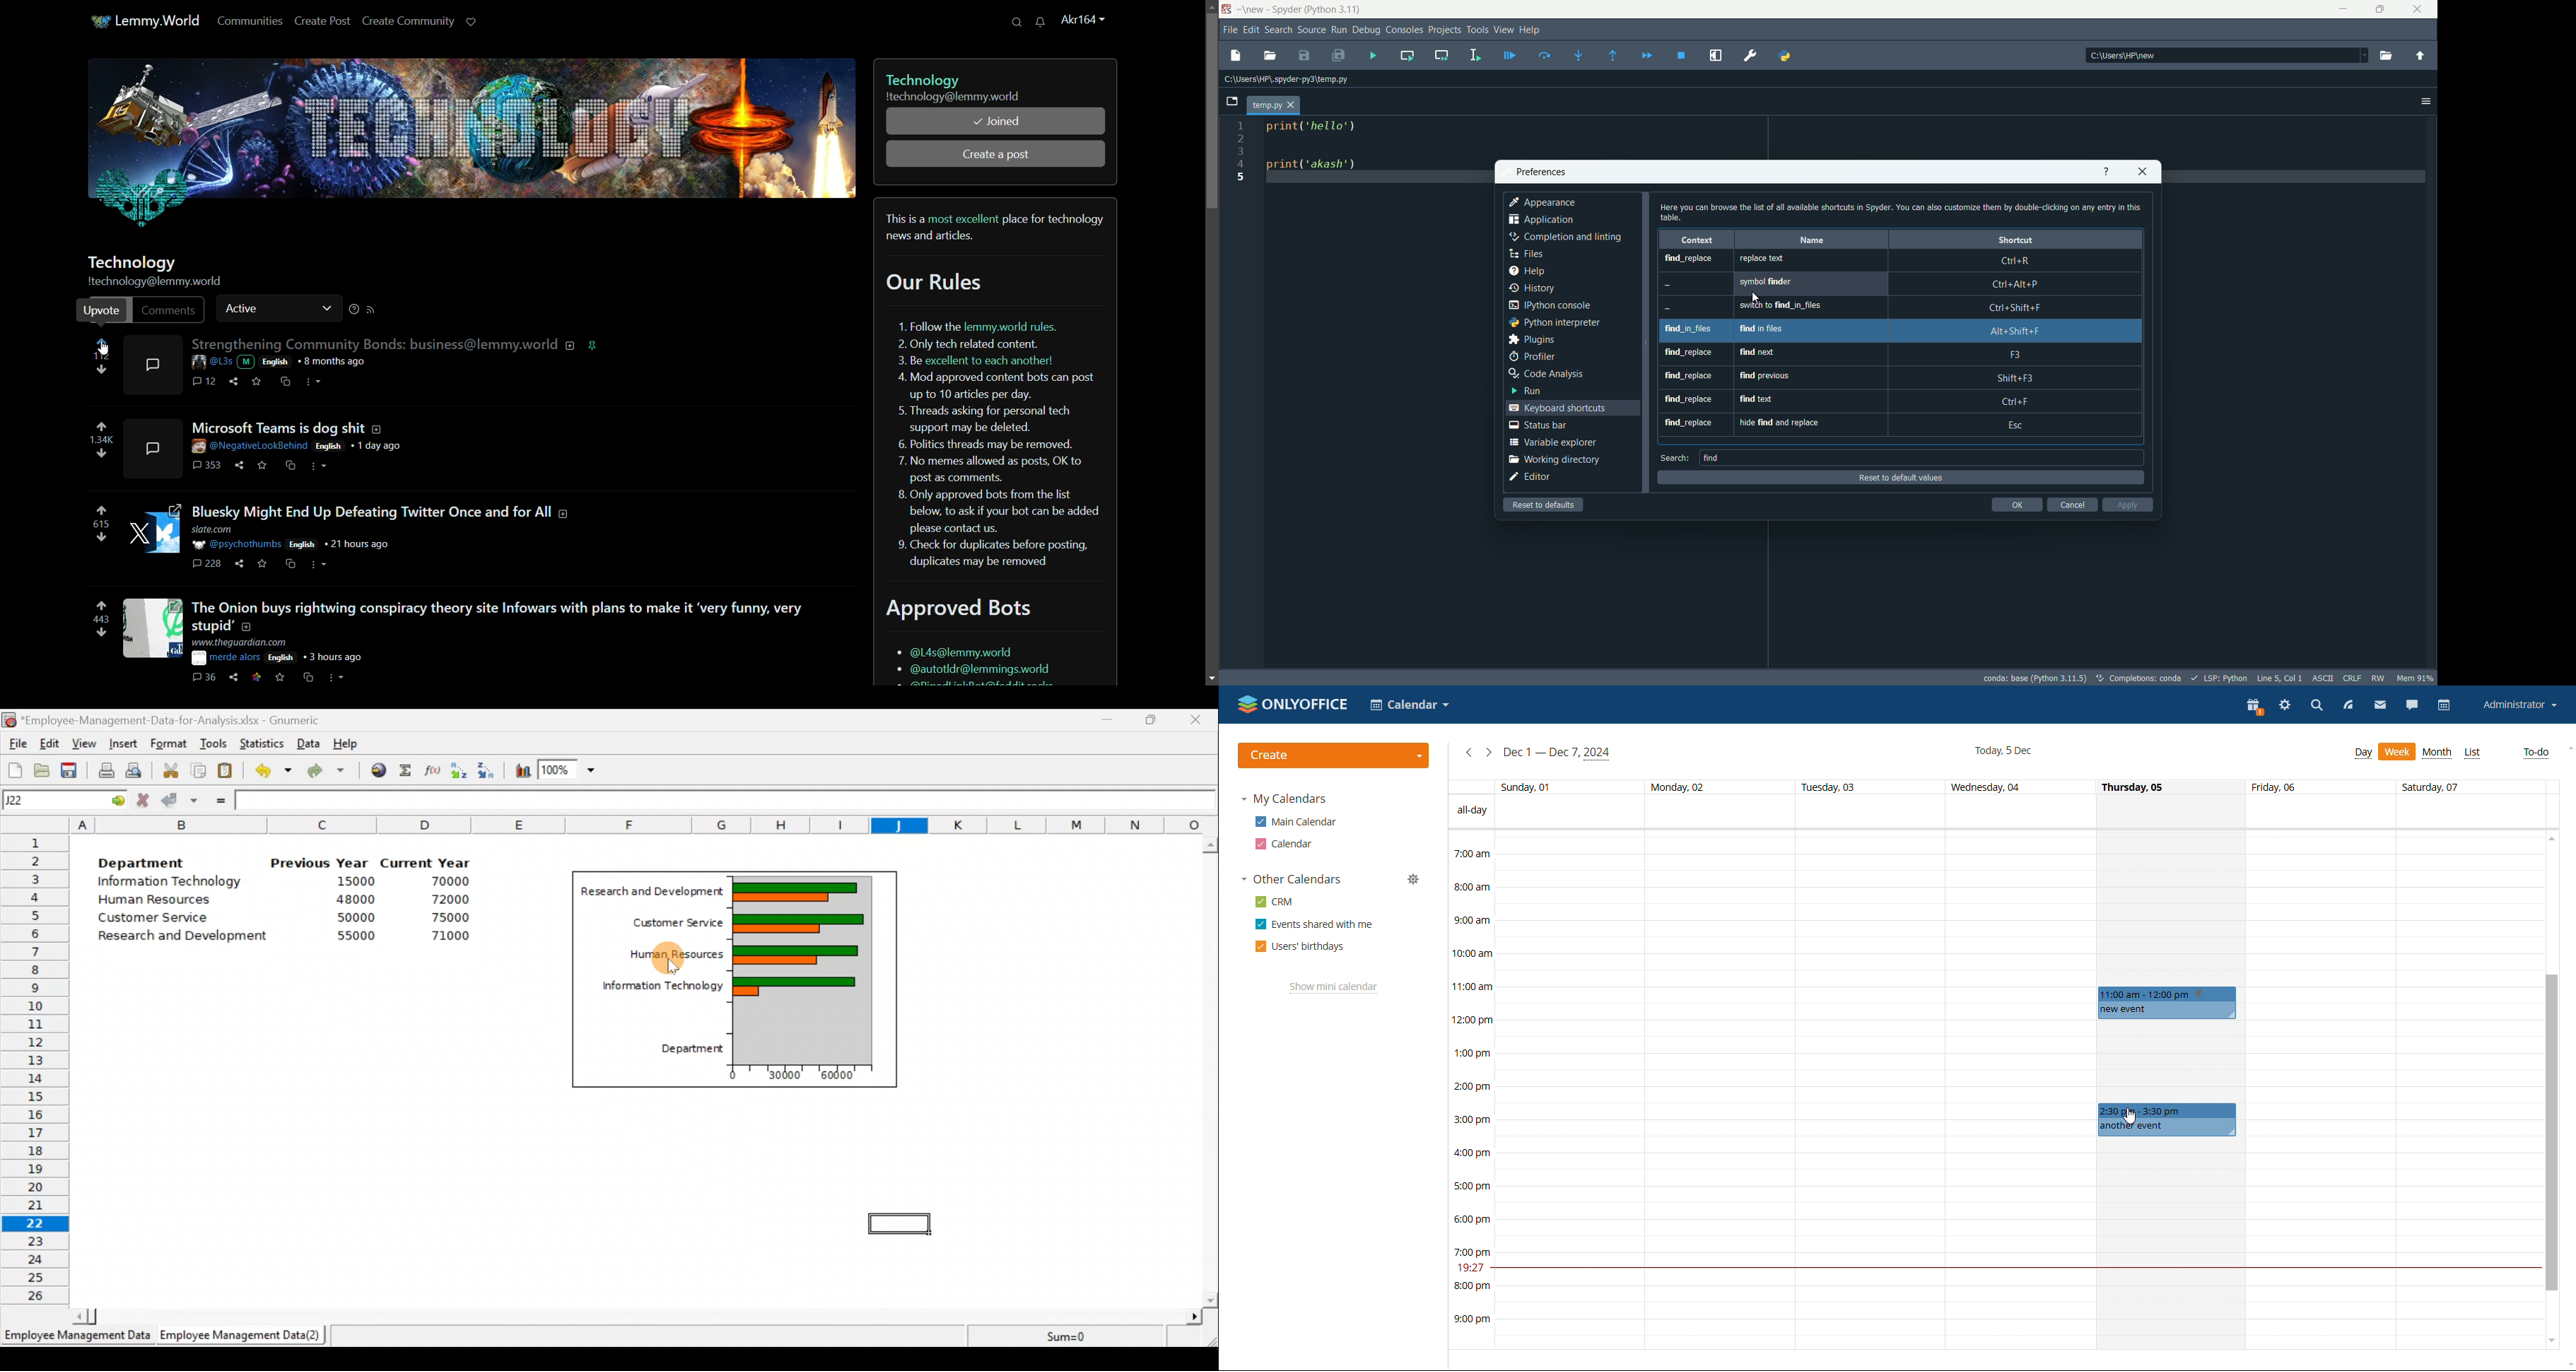 This screenshot has width=2576, height=1372. What do you see at coordinates (1291, 80) in the screenshot?
I see `c:\users\hp\.spyder-py3\temp.py` at bounding box center [1291, 80].